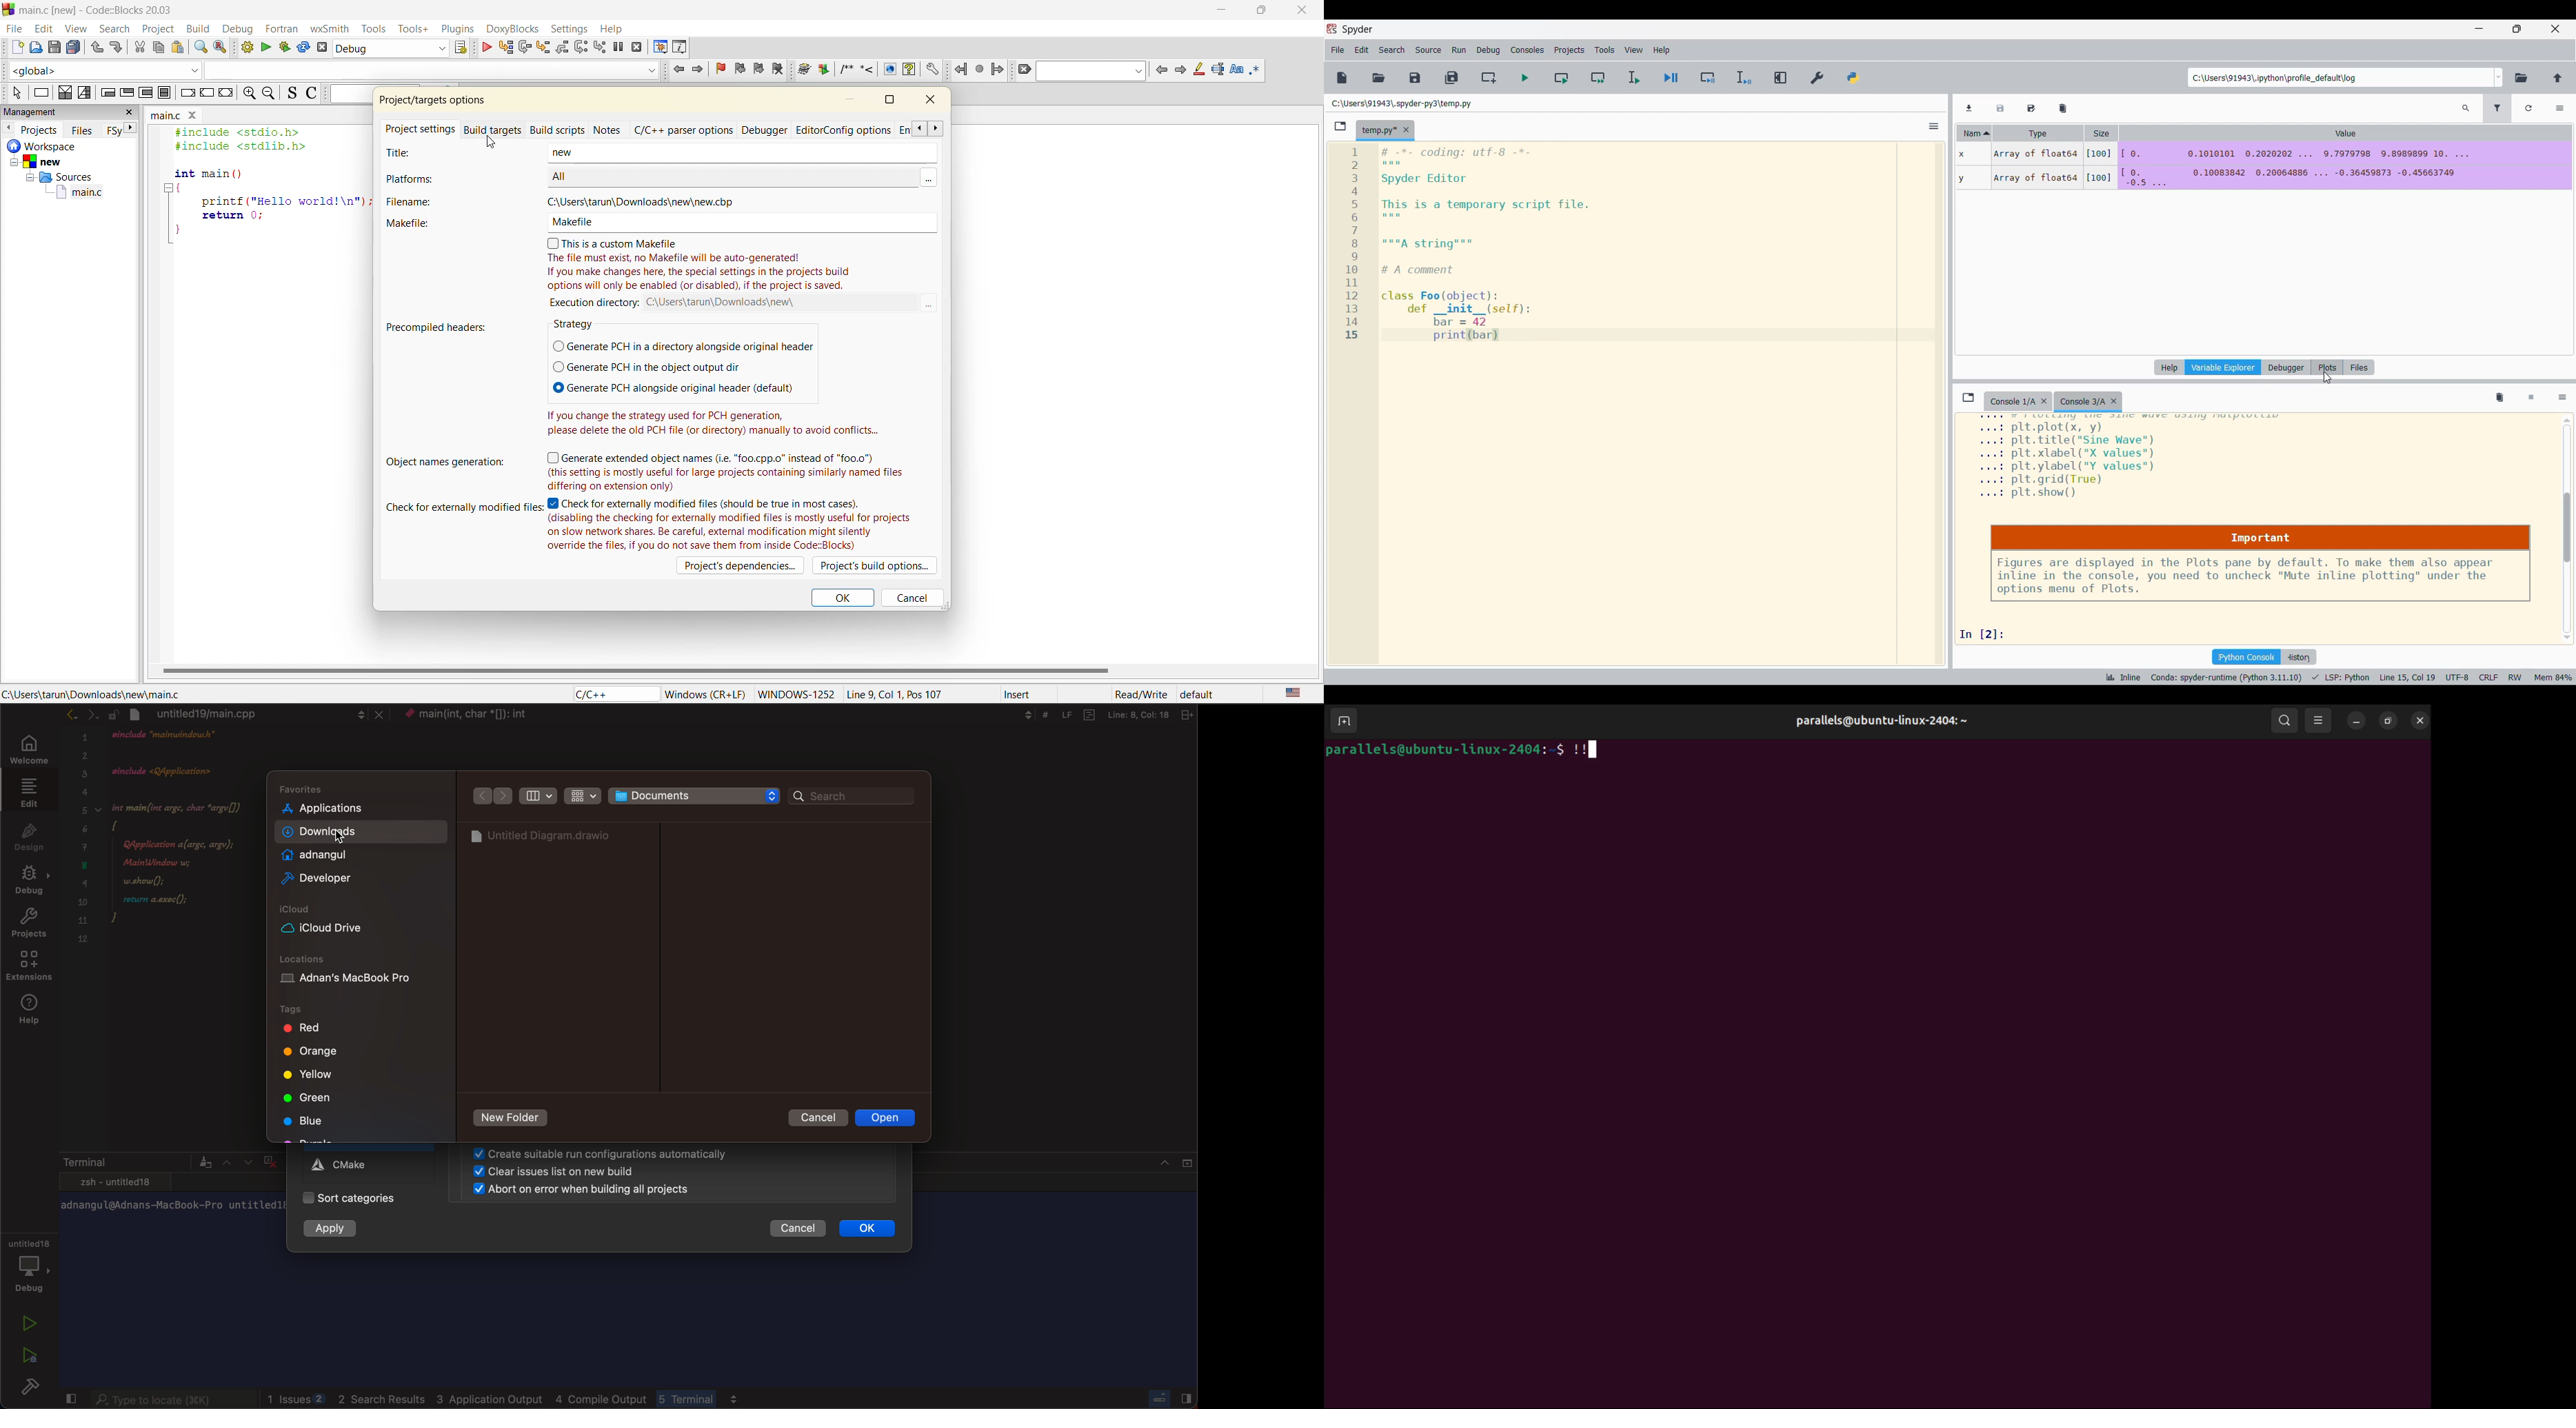 The height and width of the screenshot is (1428, 2576). I want to click on New file, so click(1342, 78).